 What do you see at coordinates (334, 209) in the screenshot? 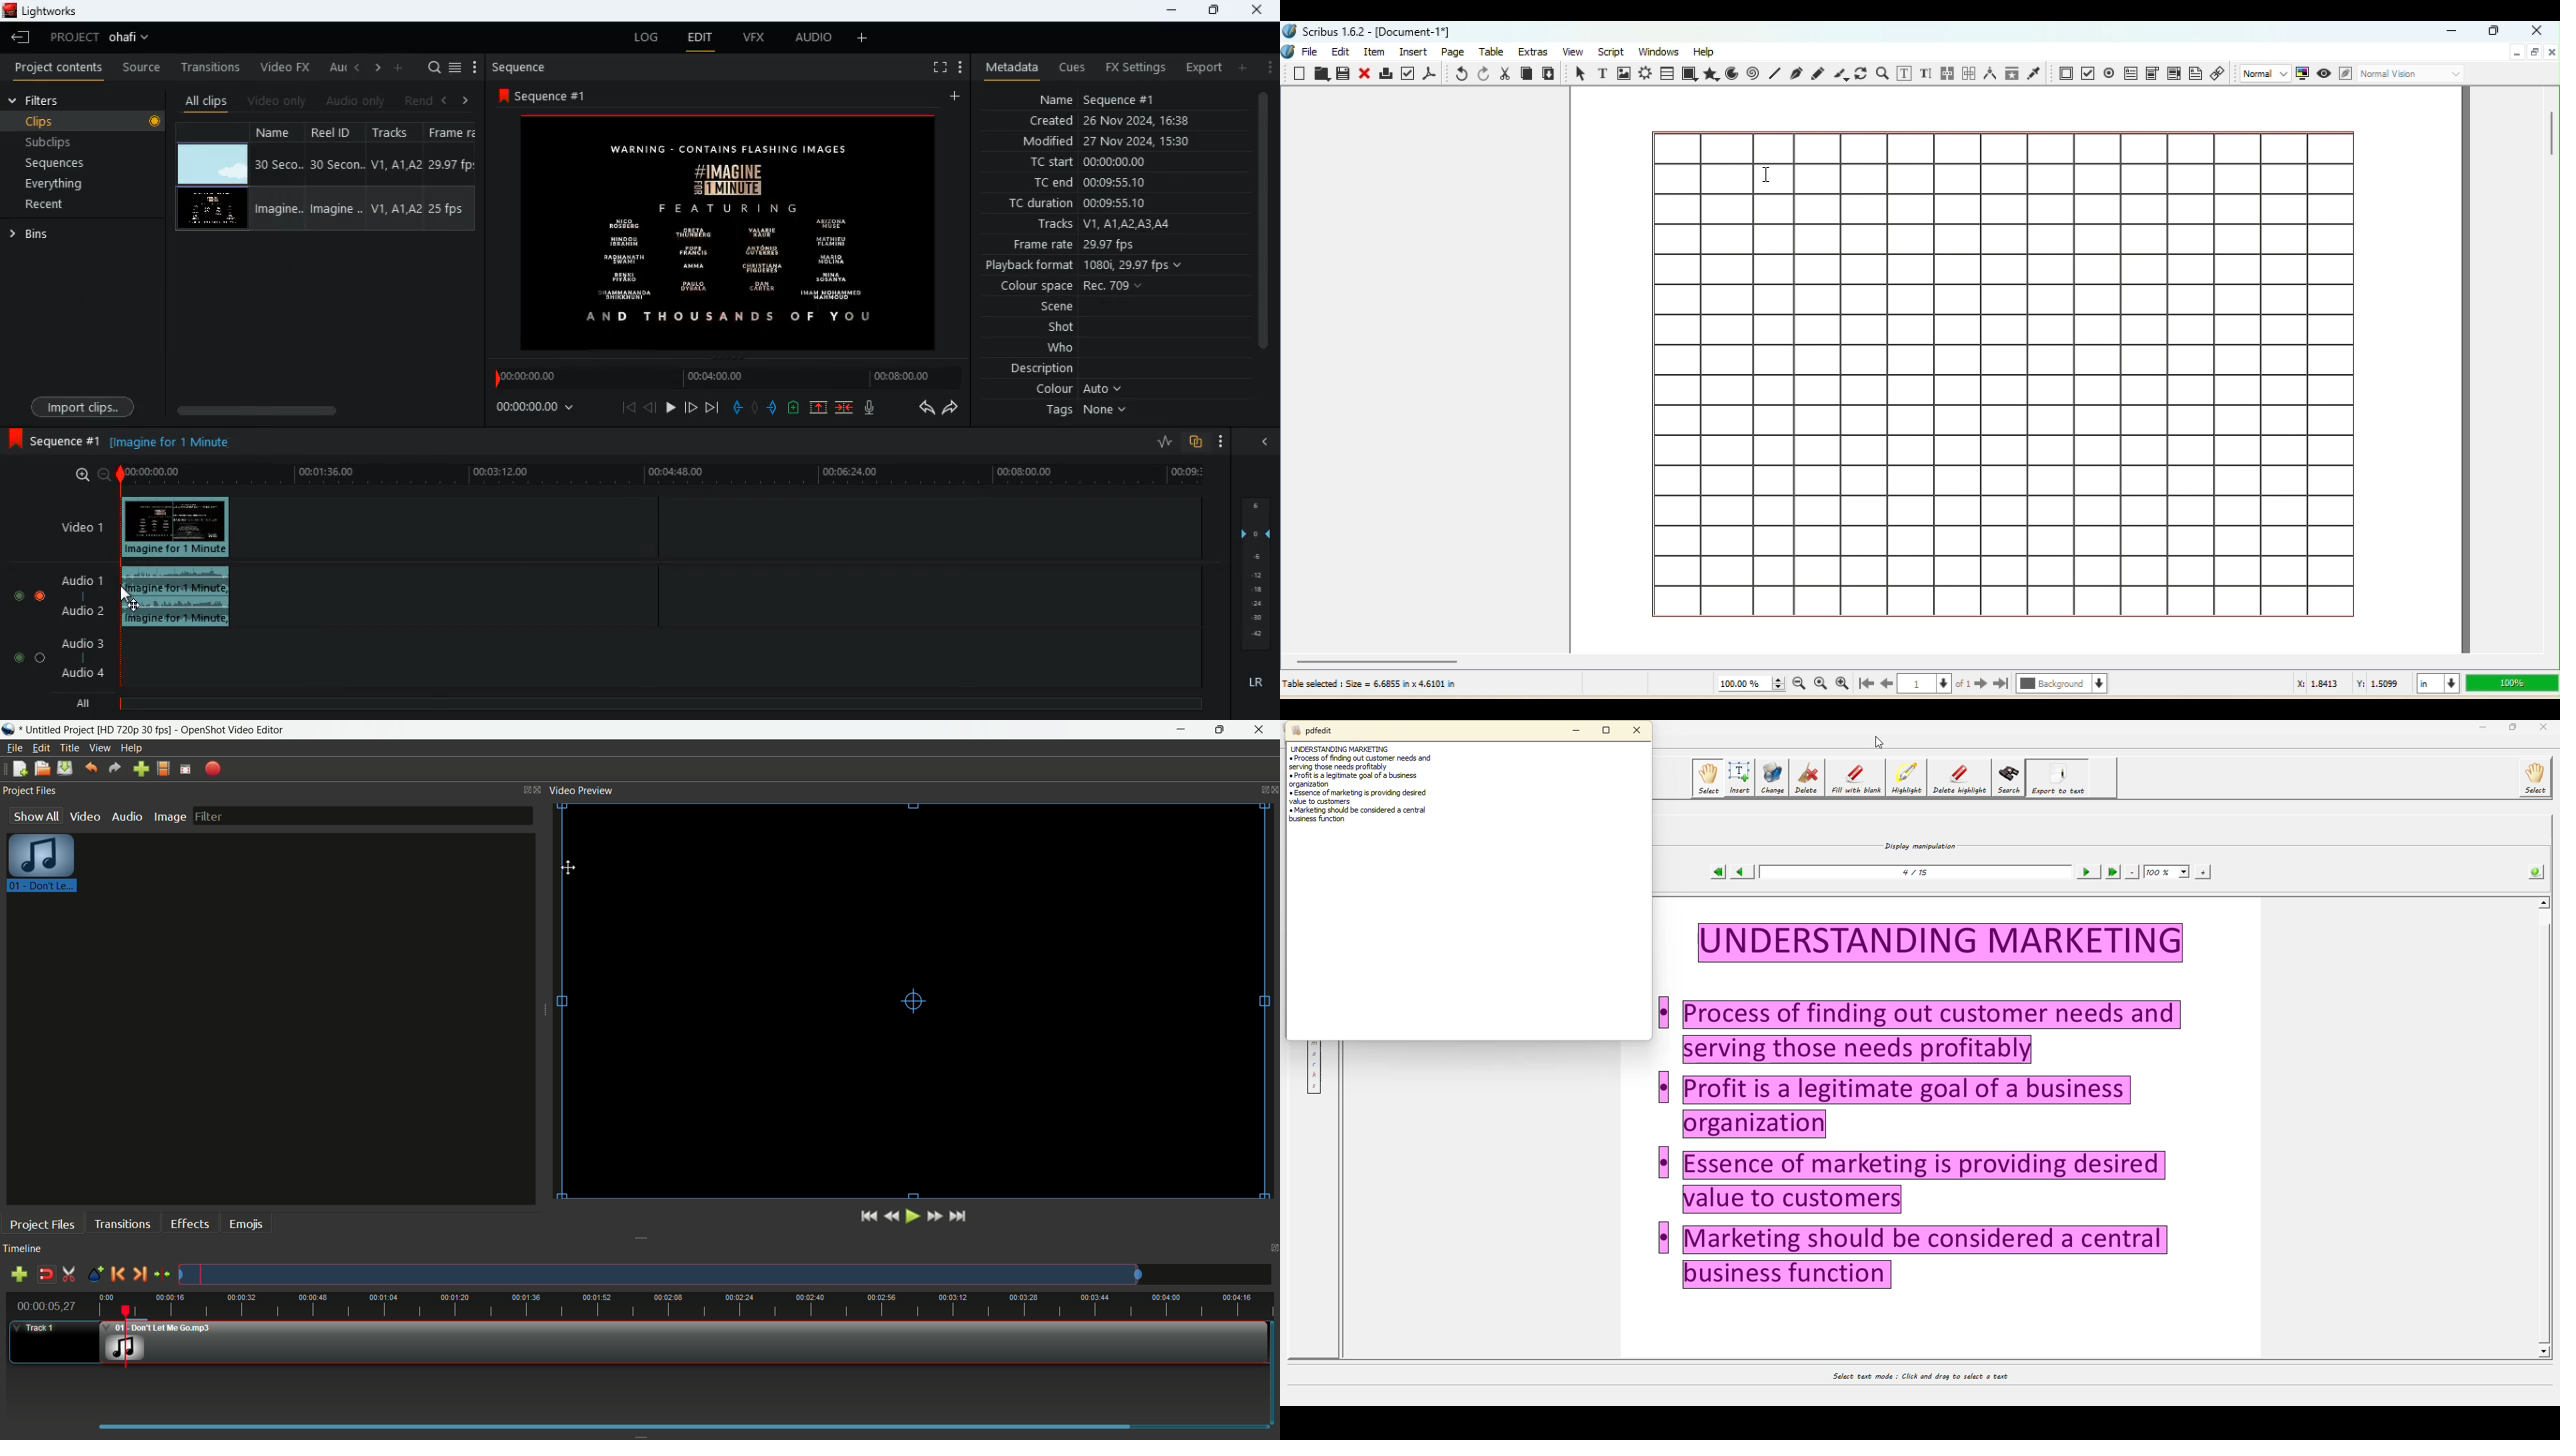
I see `Imagin` at bounding box center [334, 209].